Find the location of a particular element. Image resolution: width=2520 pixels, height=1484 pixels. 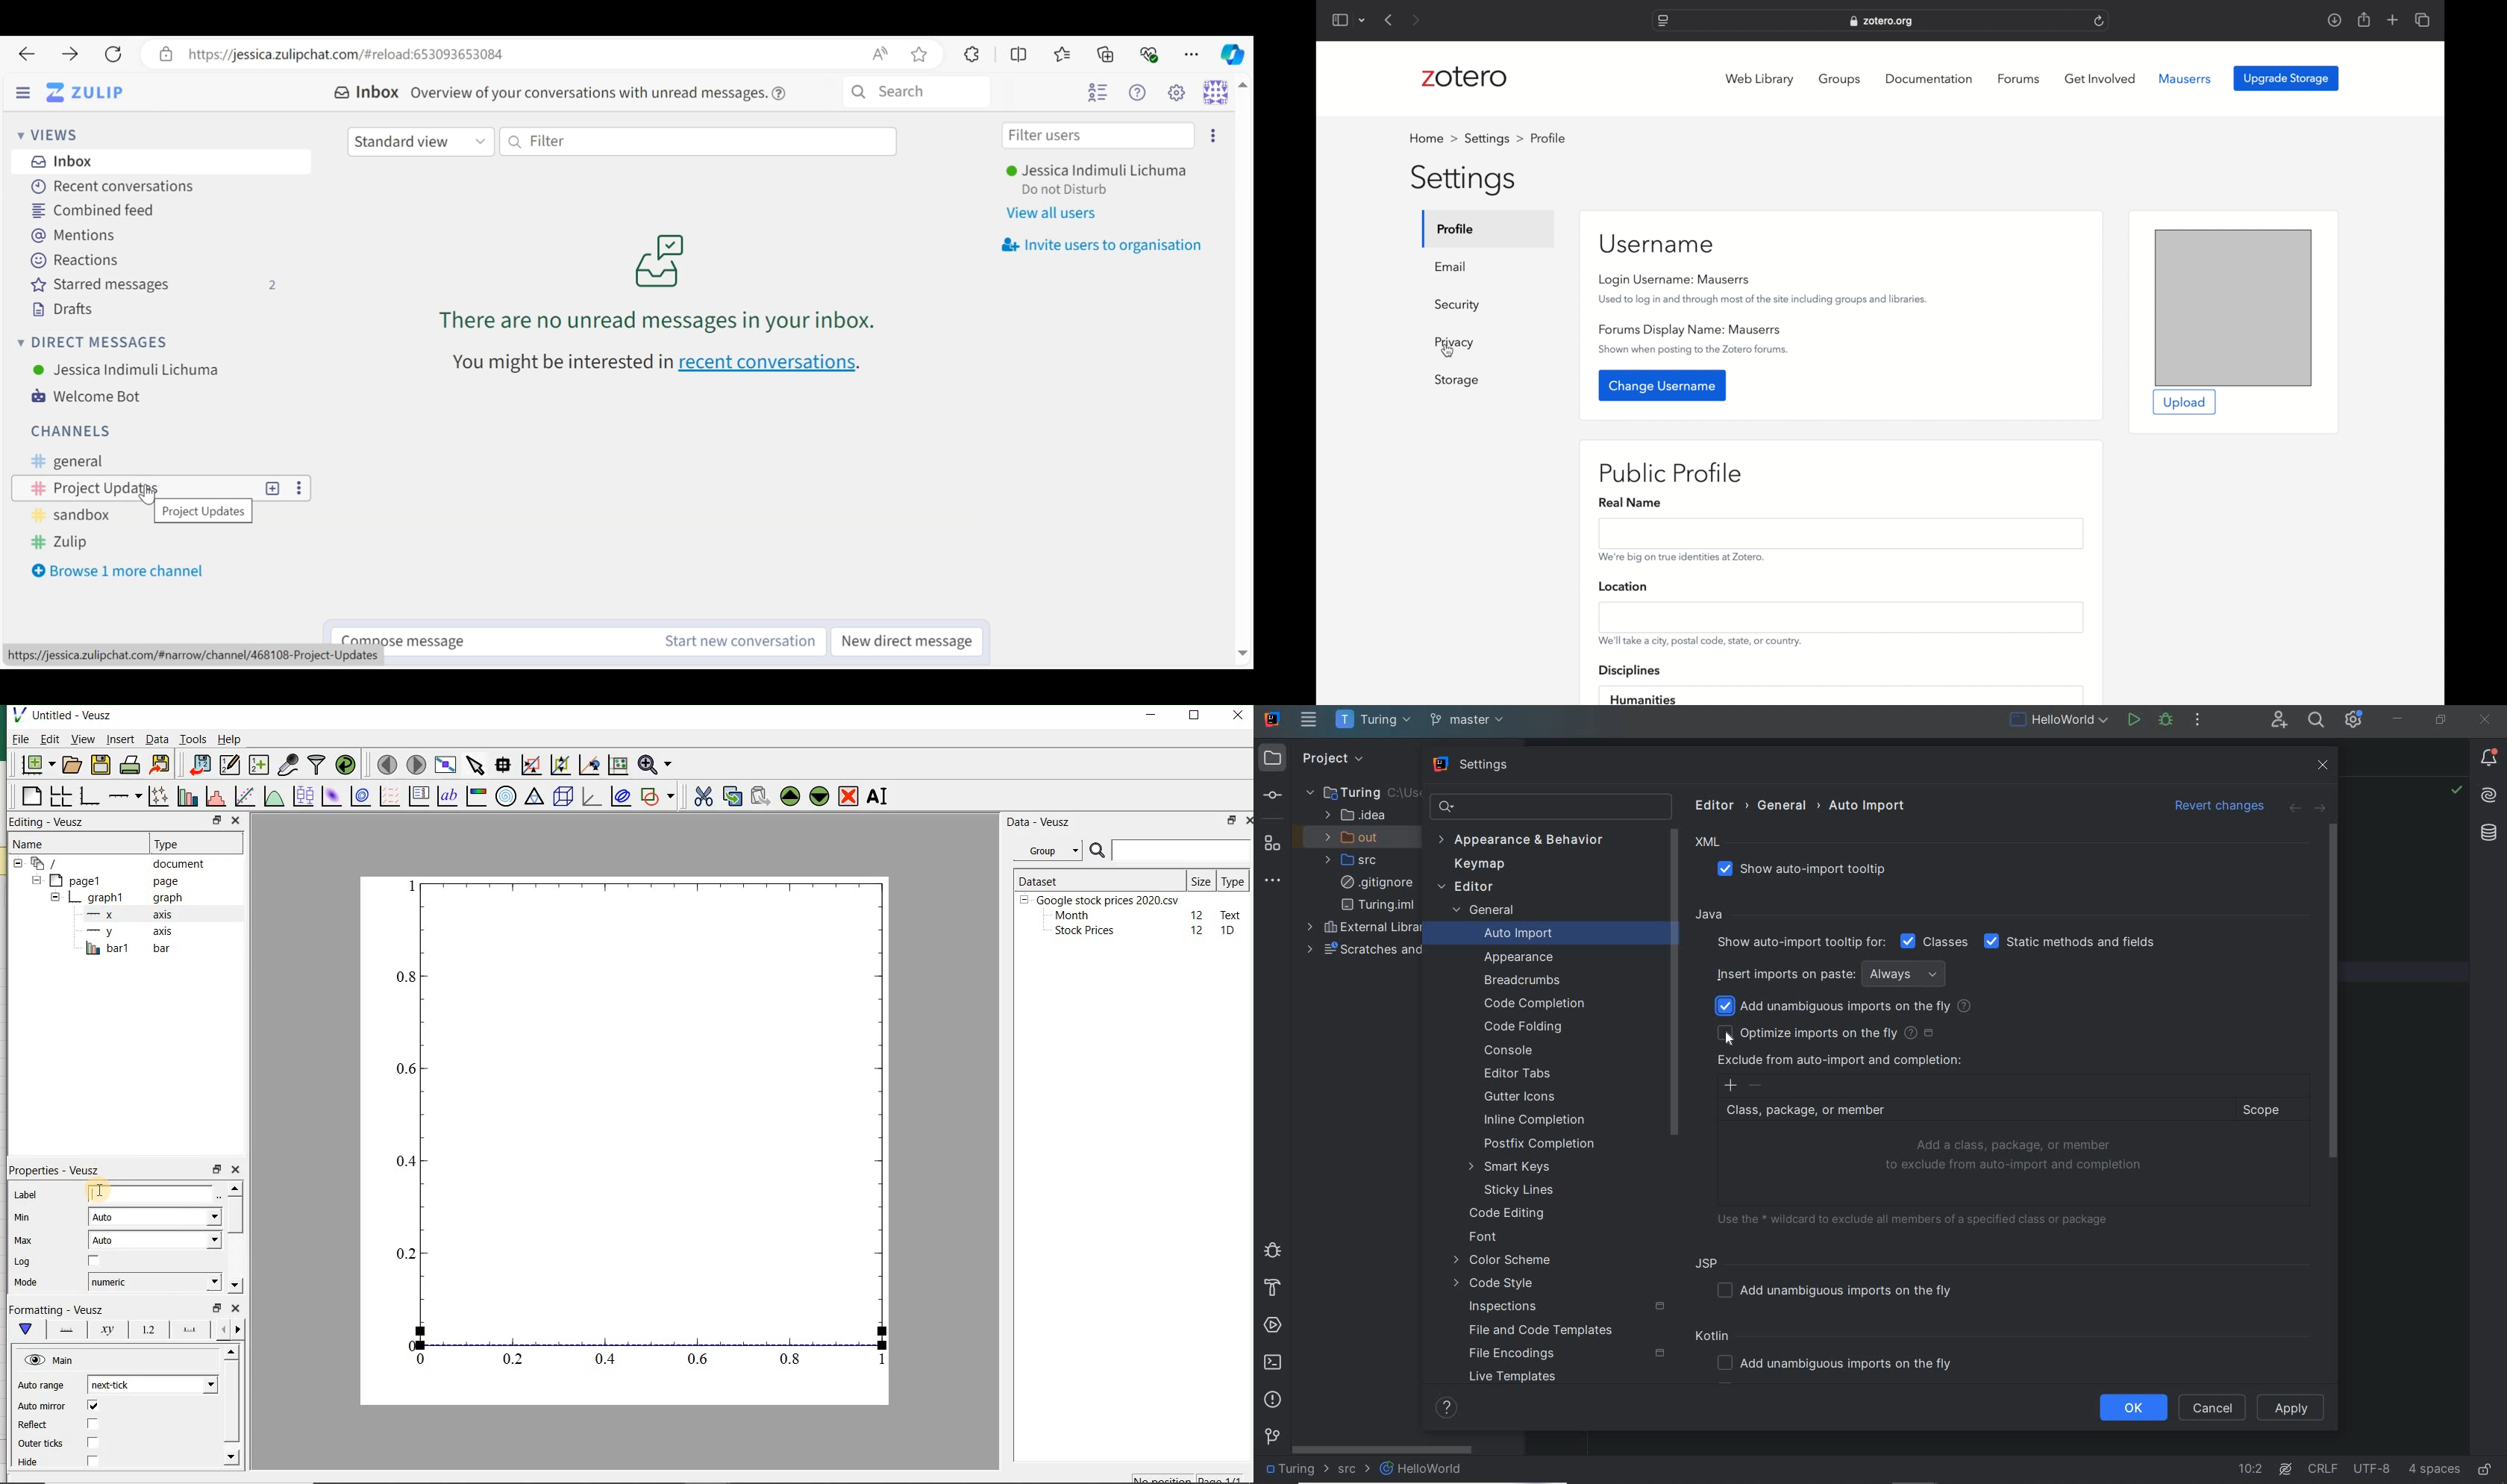

save the document is located at coordinates (101, 765).